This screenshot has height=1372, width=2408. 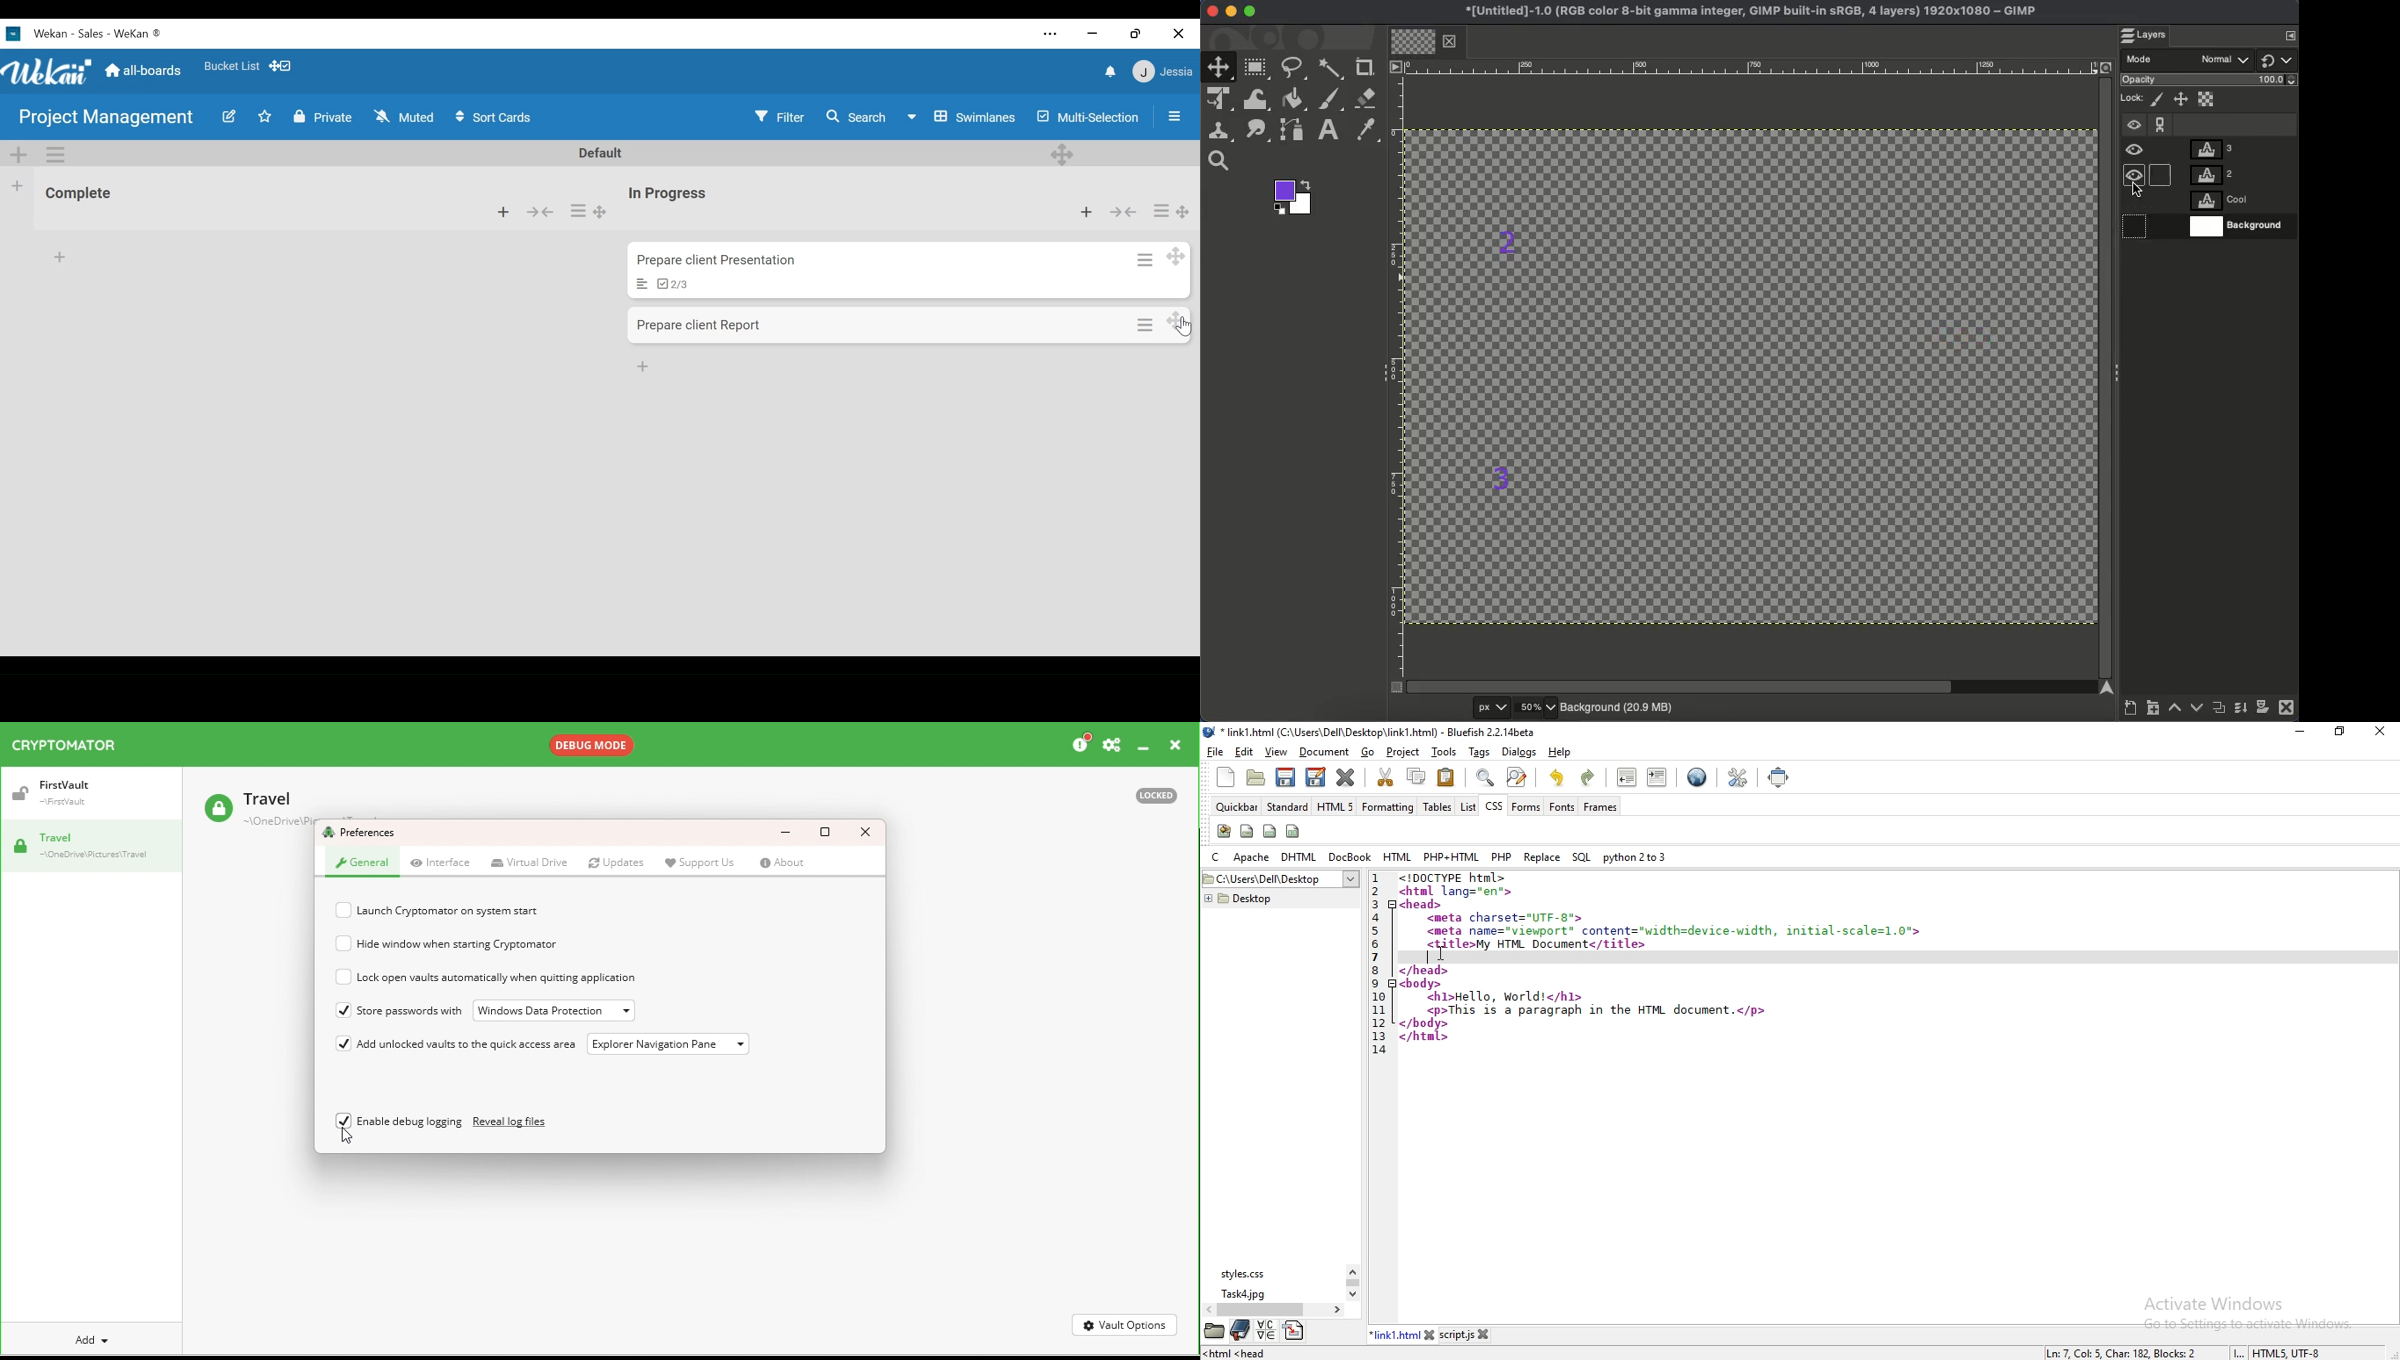 What do you see at coordinates (1564, 755) in the screenshot?
I see `help` at bounding box center [1564, 755].